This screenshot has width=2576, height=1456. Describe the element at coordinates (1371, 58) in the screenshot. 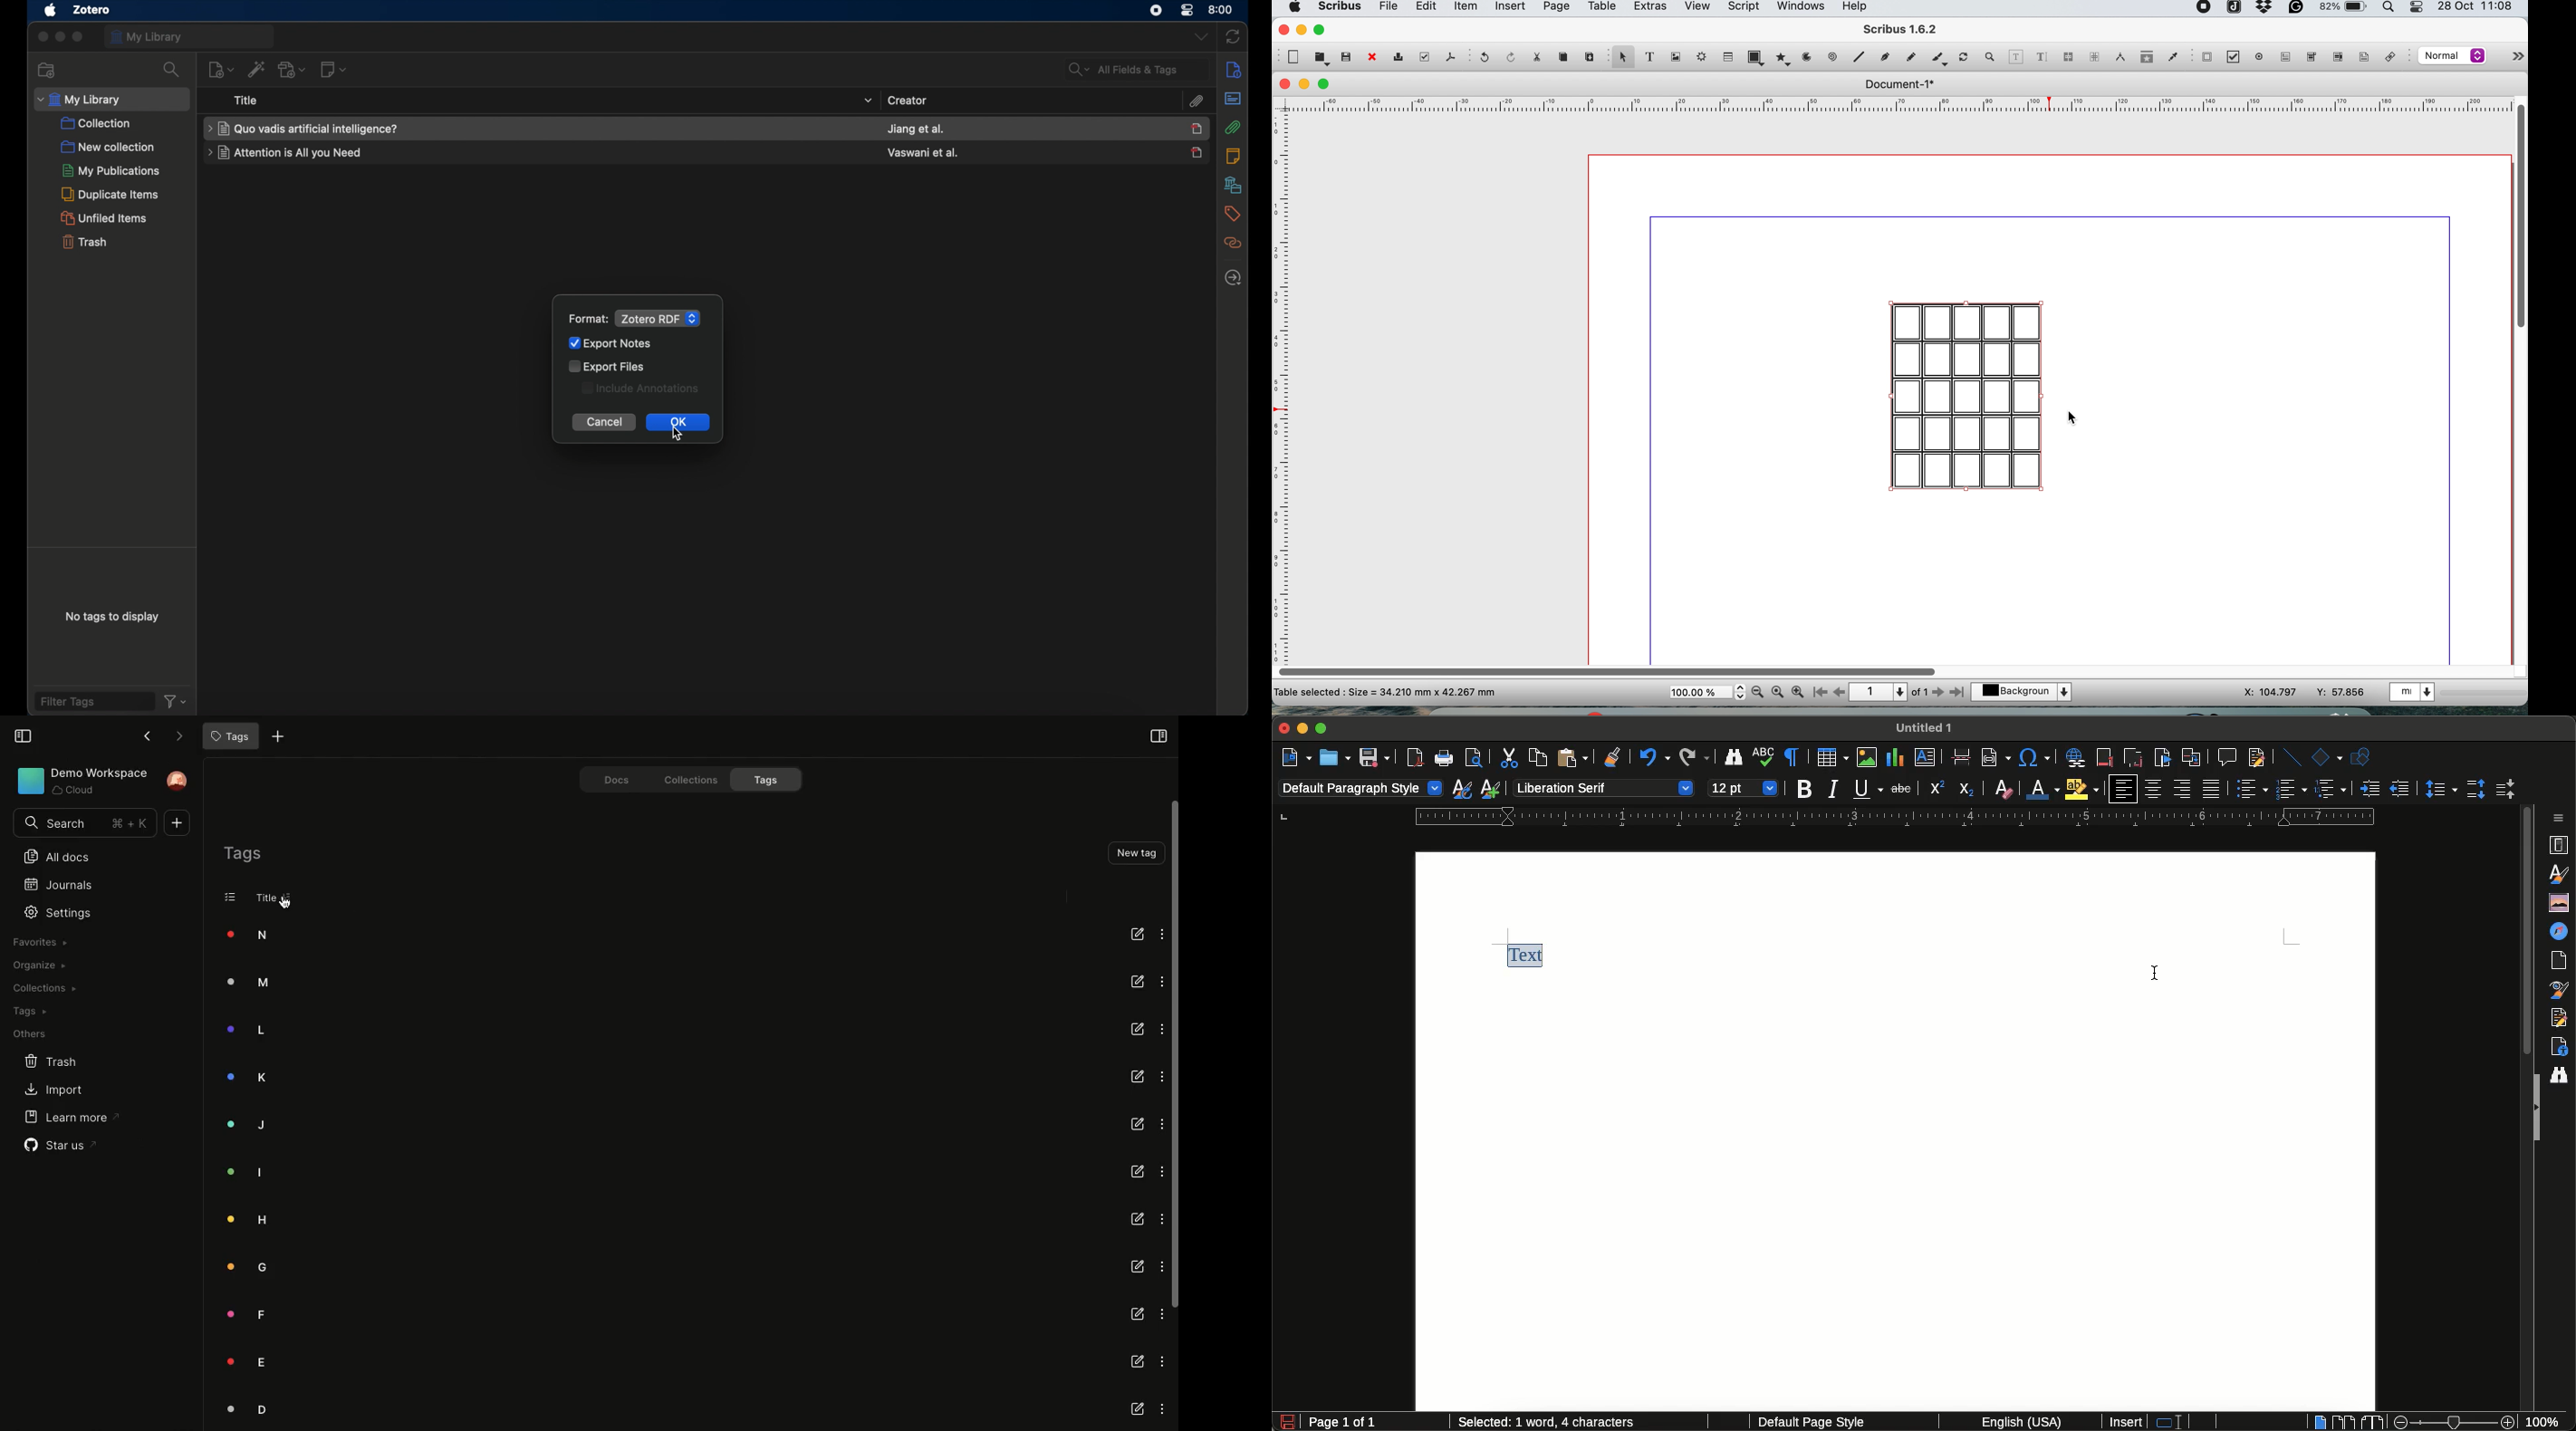

I see `close` at that location.